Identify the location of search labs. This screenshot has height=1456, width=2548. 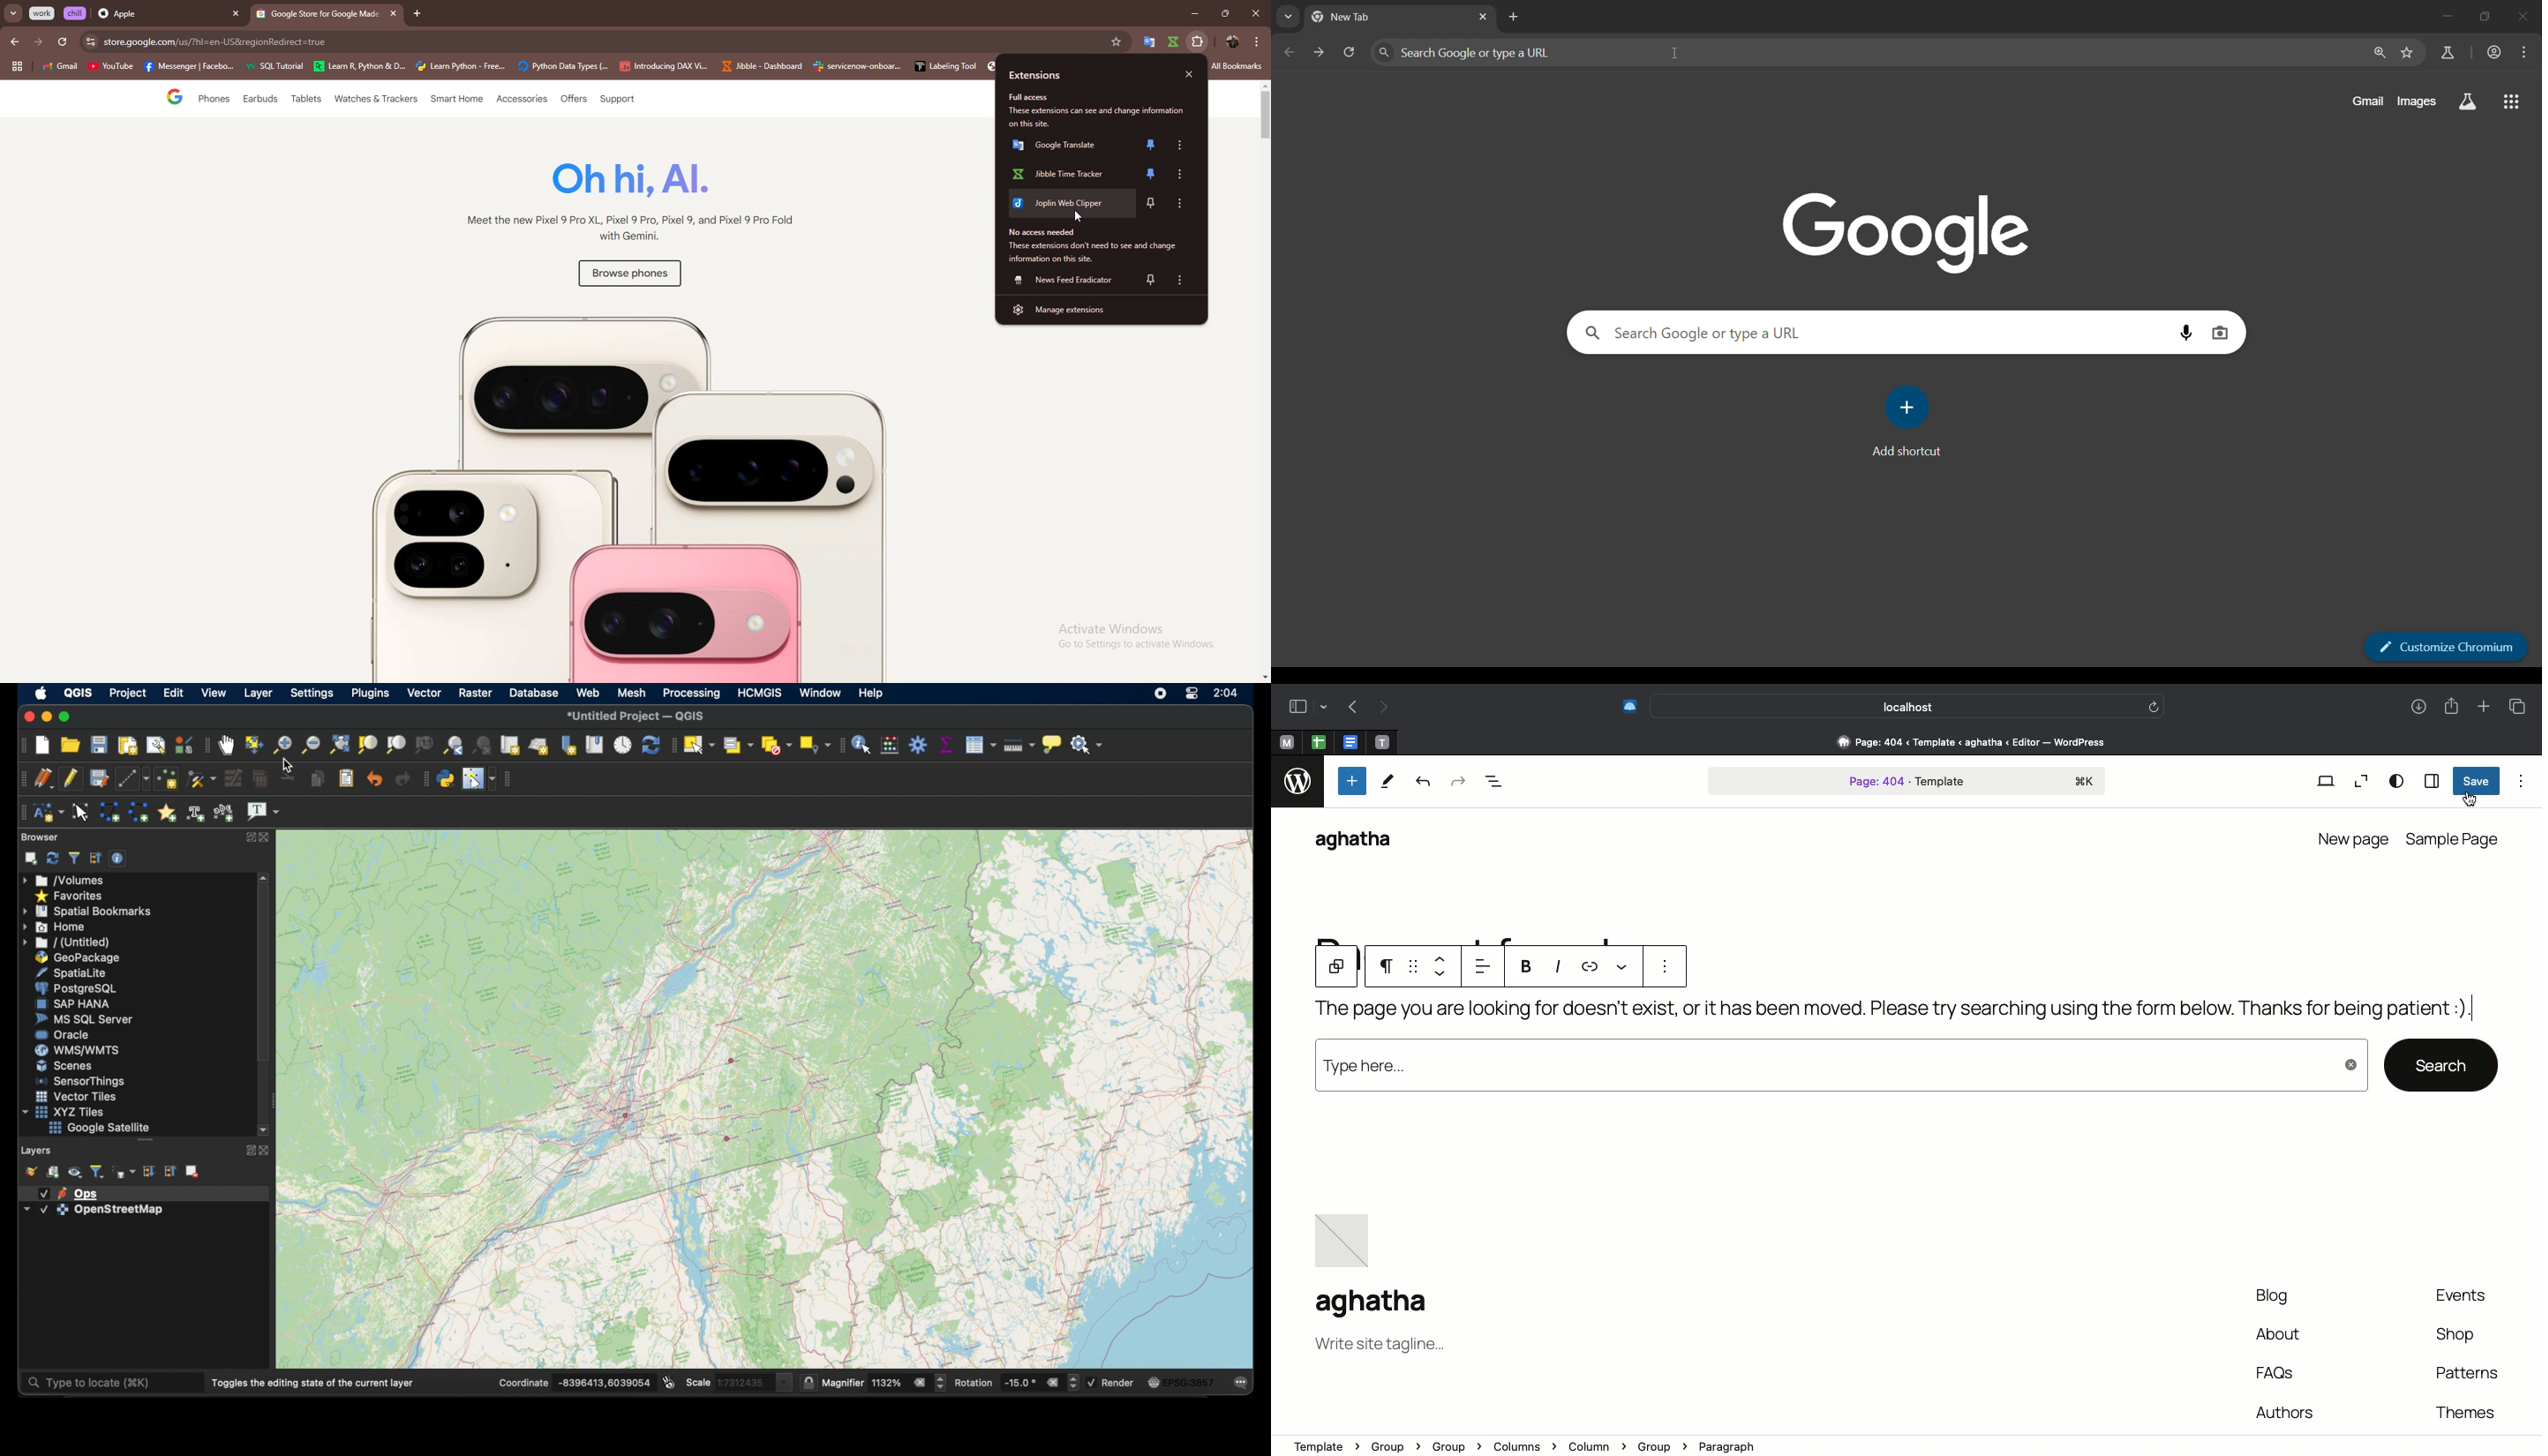
(2466, 101).